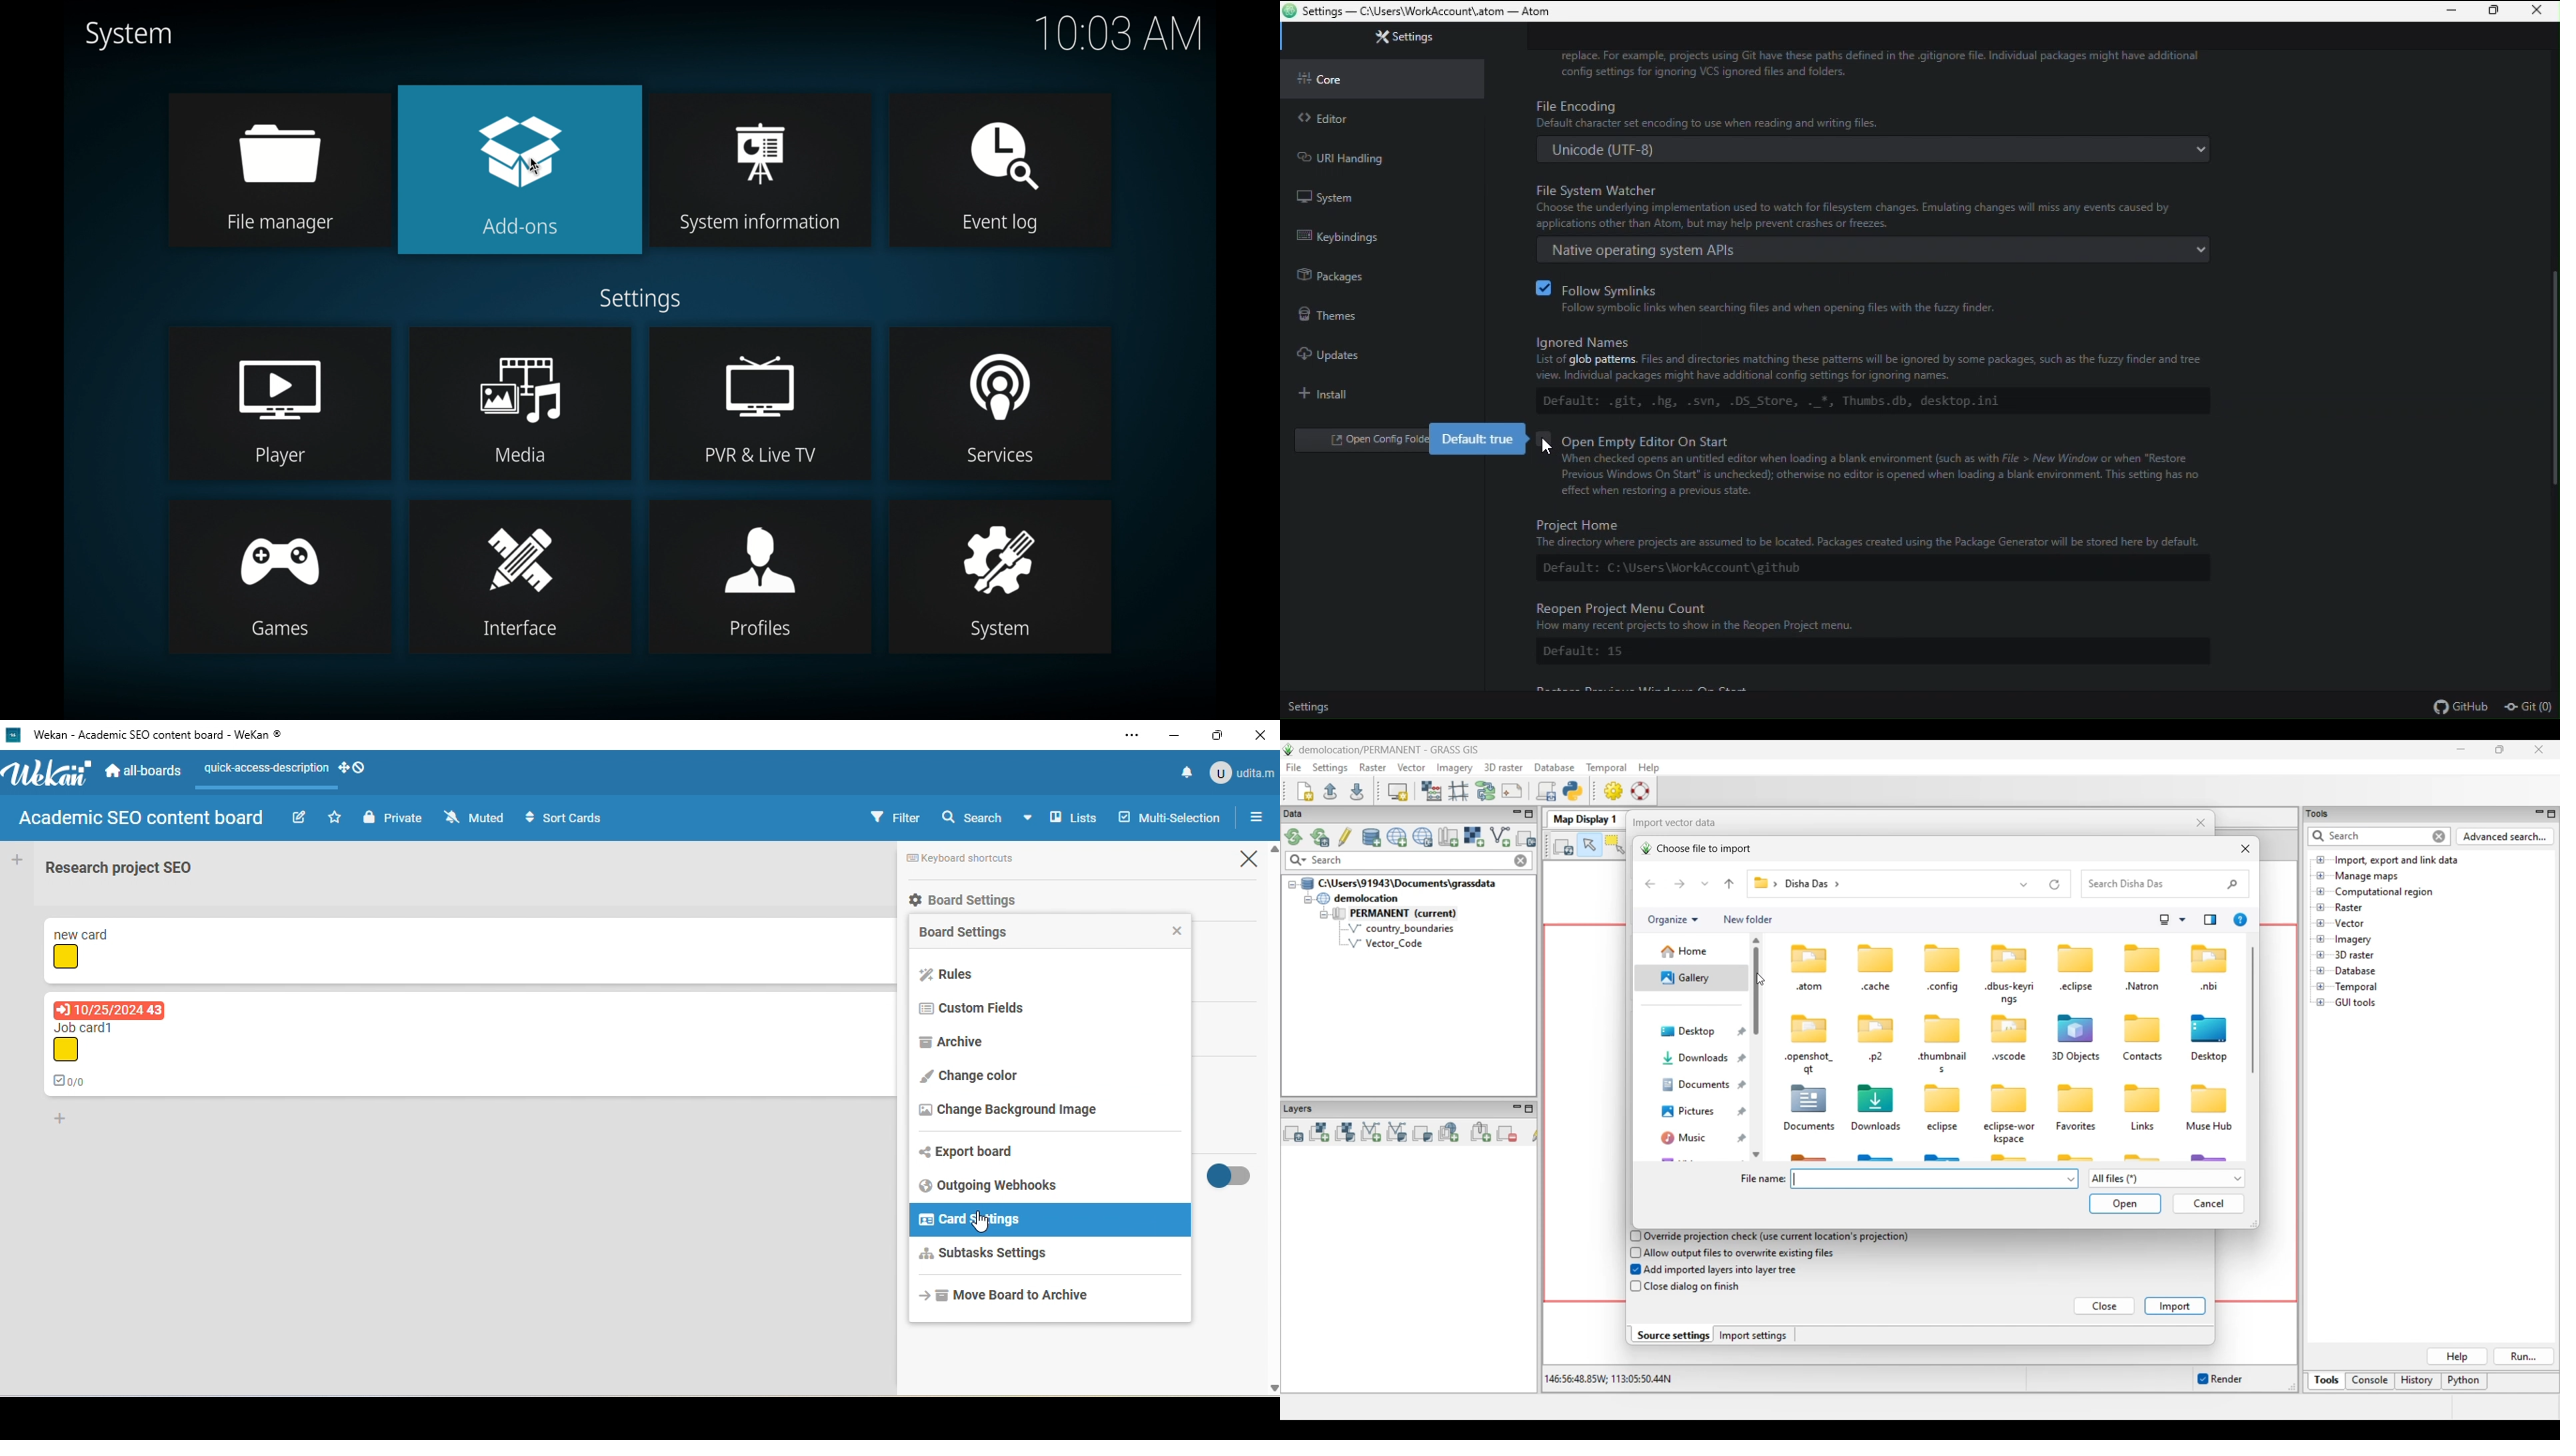 This screenshot has height=1456, width=2576. I want to click on interface, so click(521, 576).